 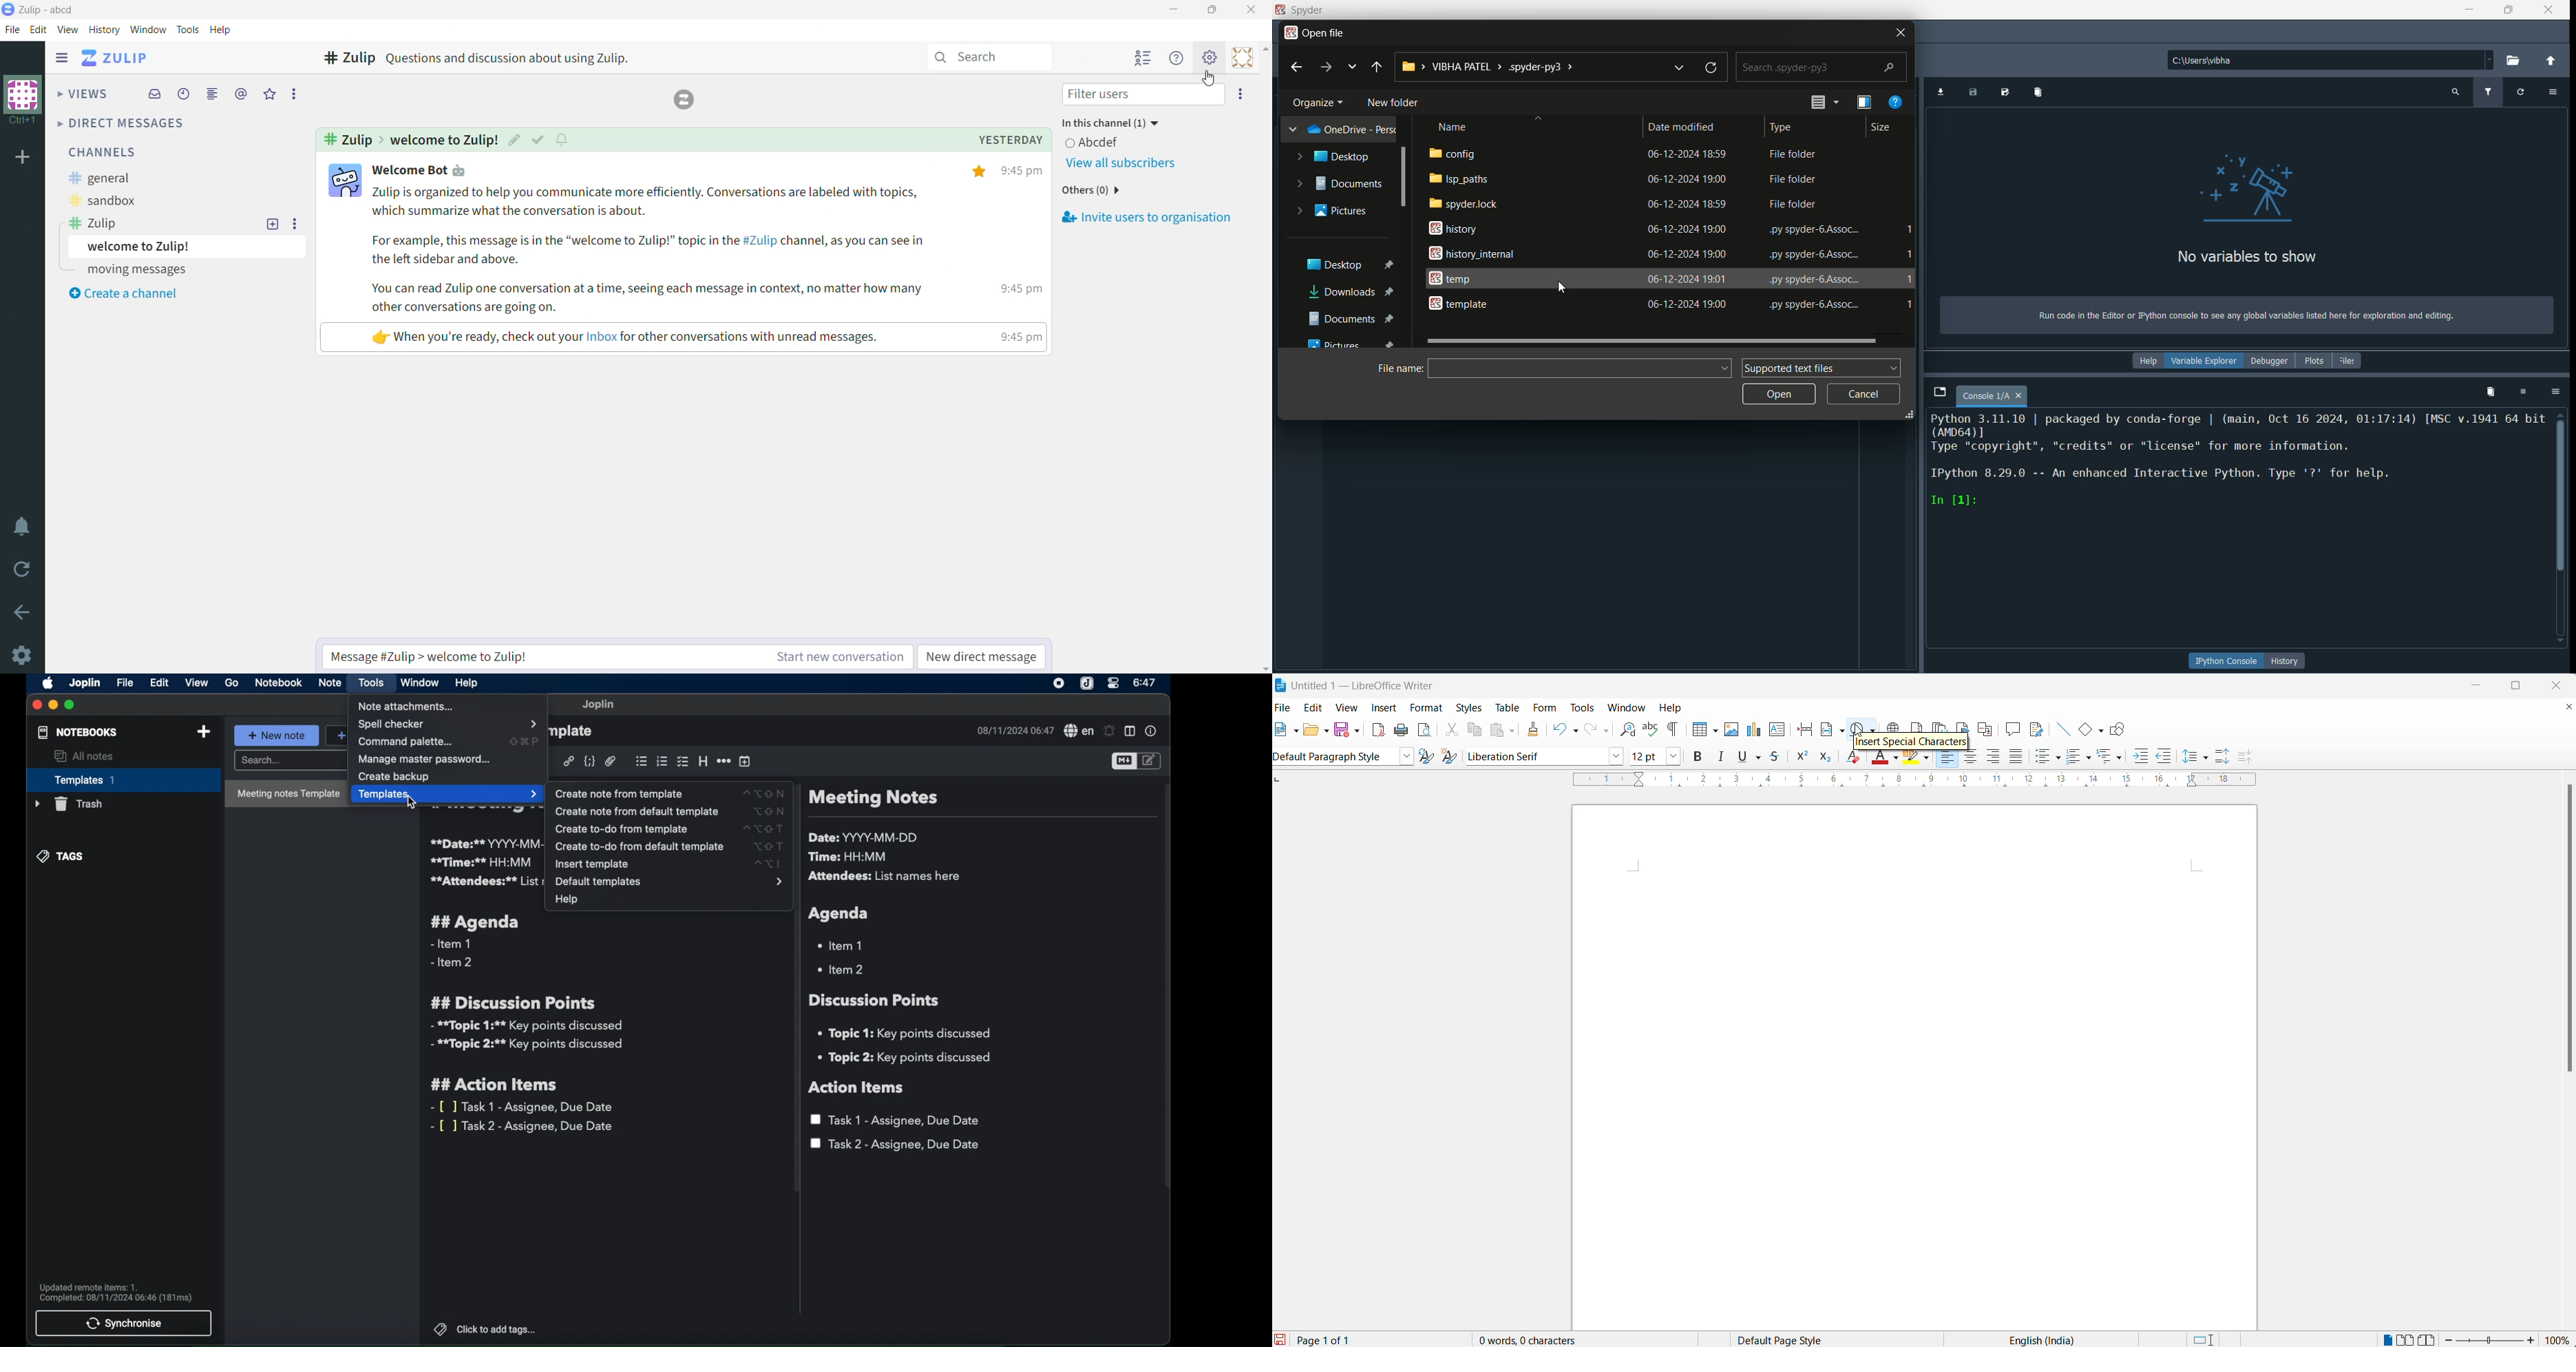 I want to click on create to do from template, so click(x=666, y=829).